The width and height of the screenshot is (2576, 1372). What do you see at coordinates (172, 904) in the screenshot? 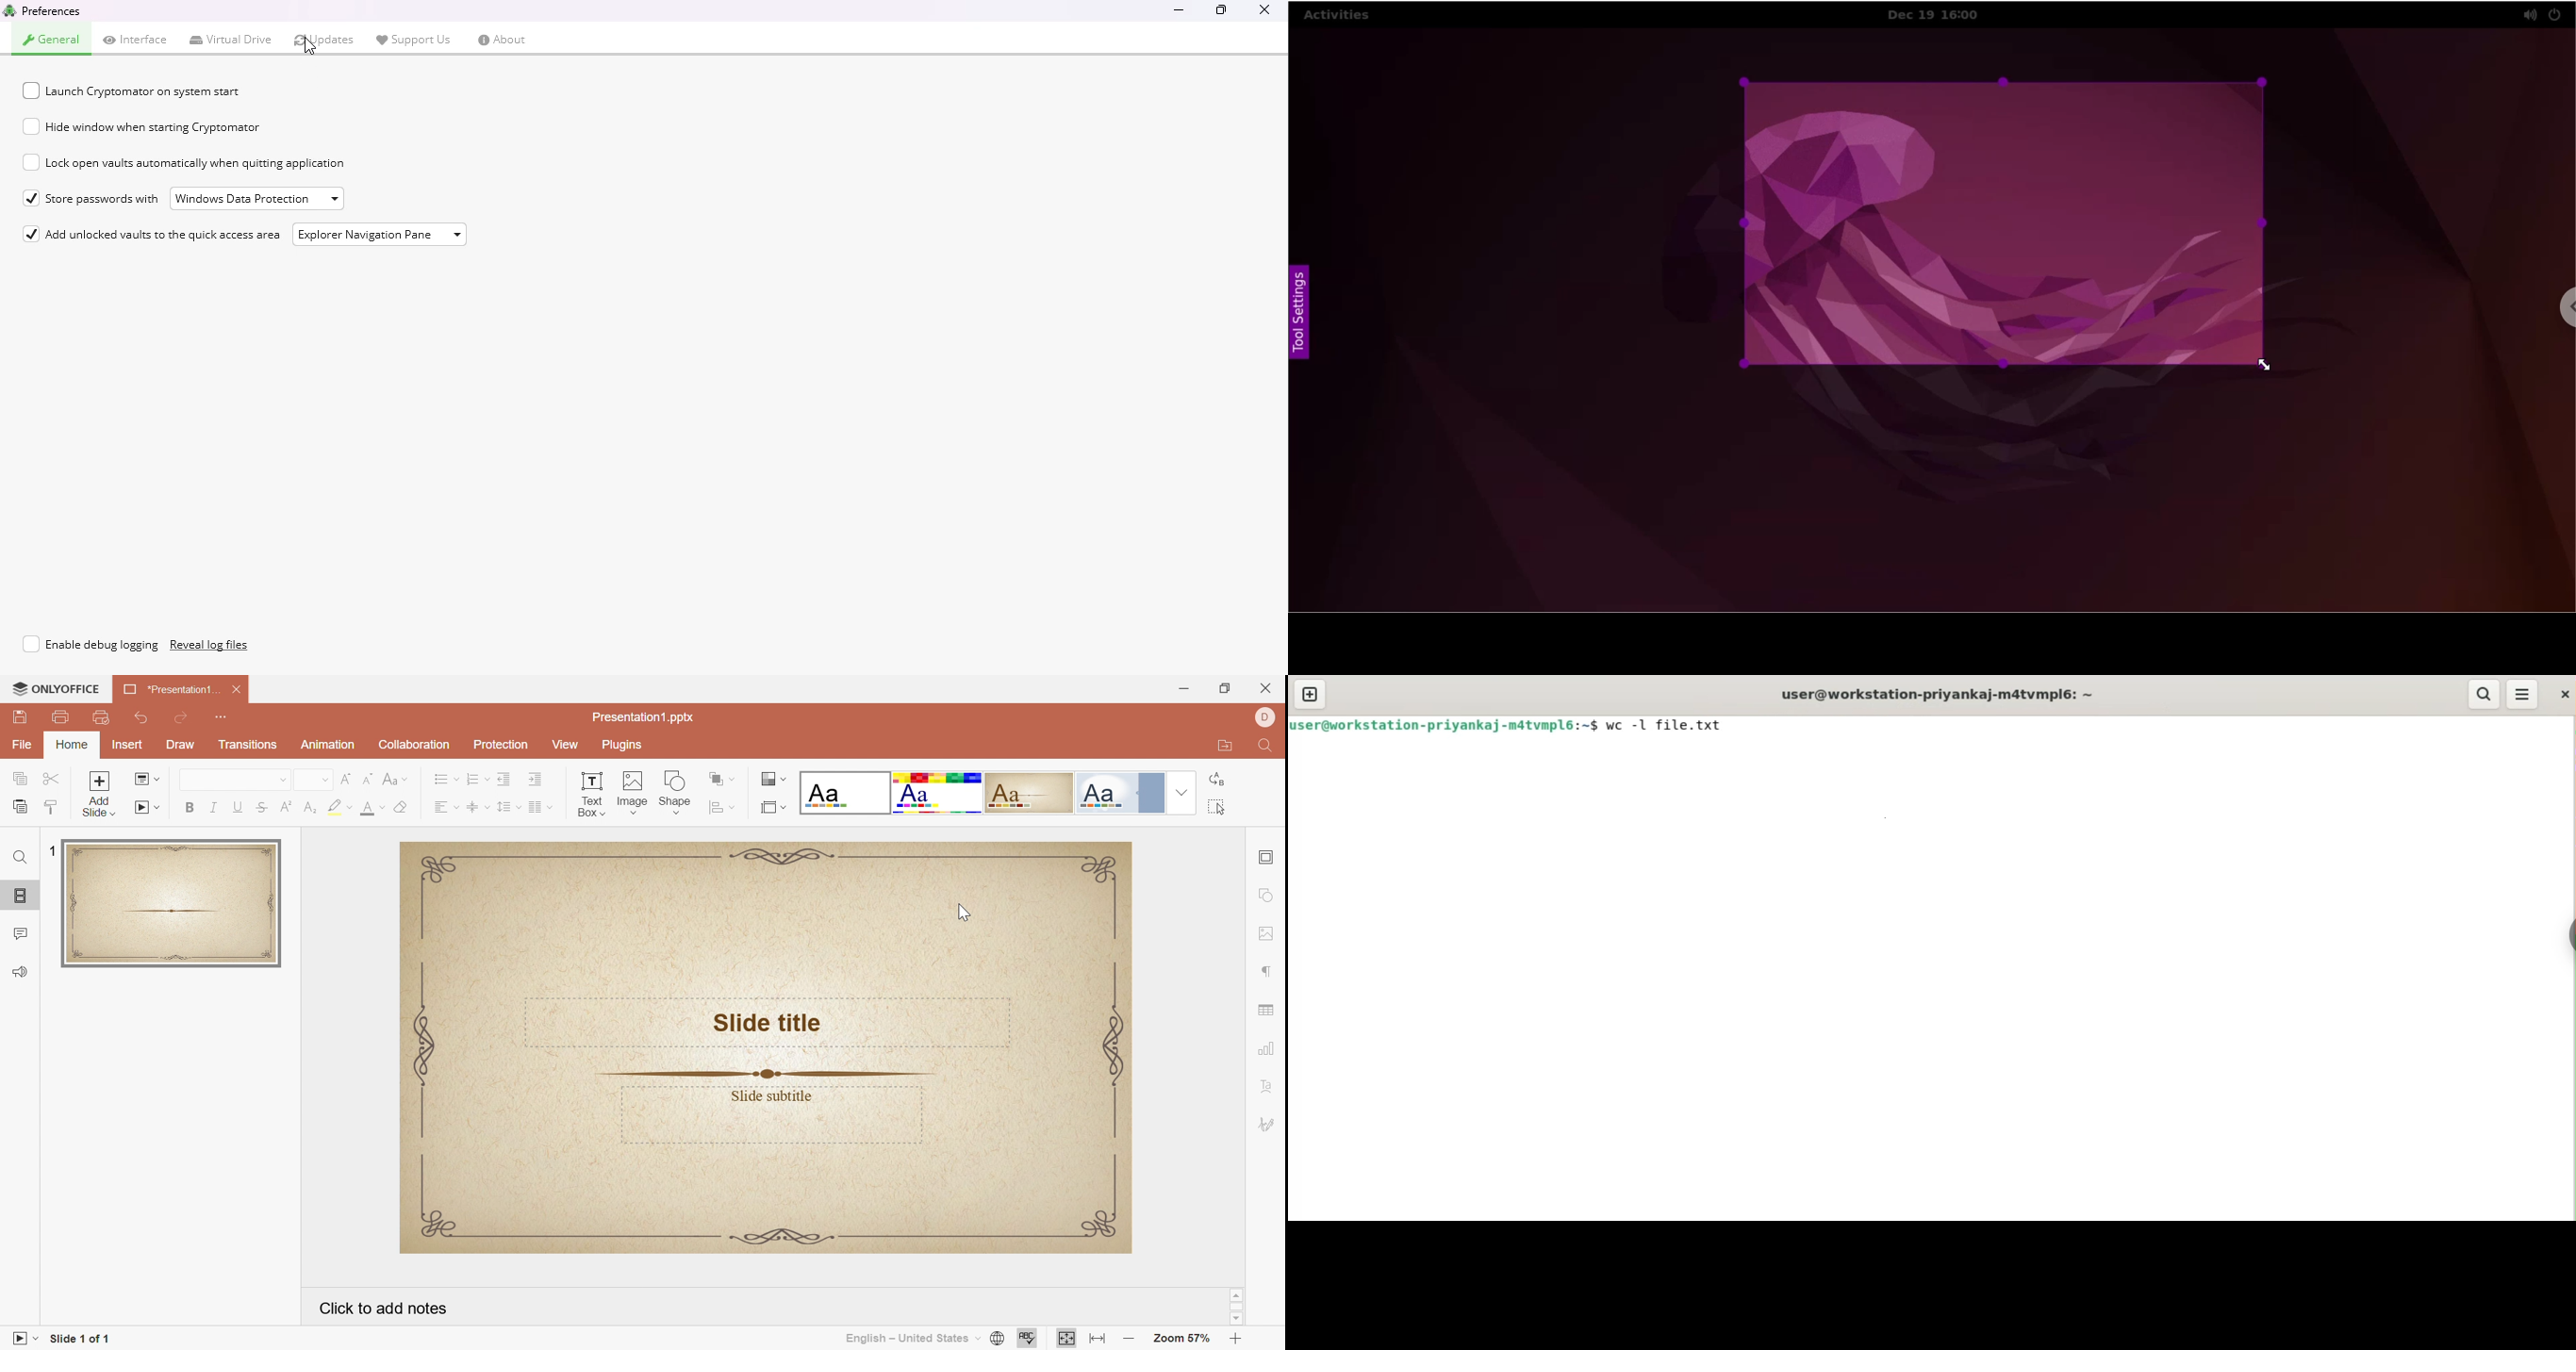
I see `Slide 1` at bounding box center [172, 904].